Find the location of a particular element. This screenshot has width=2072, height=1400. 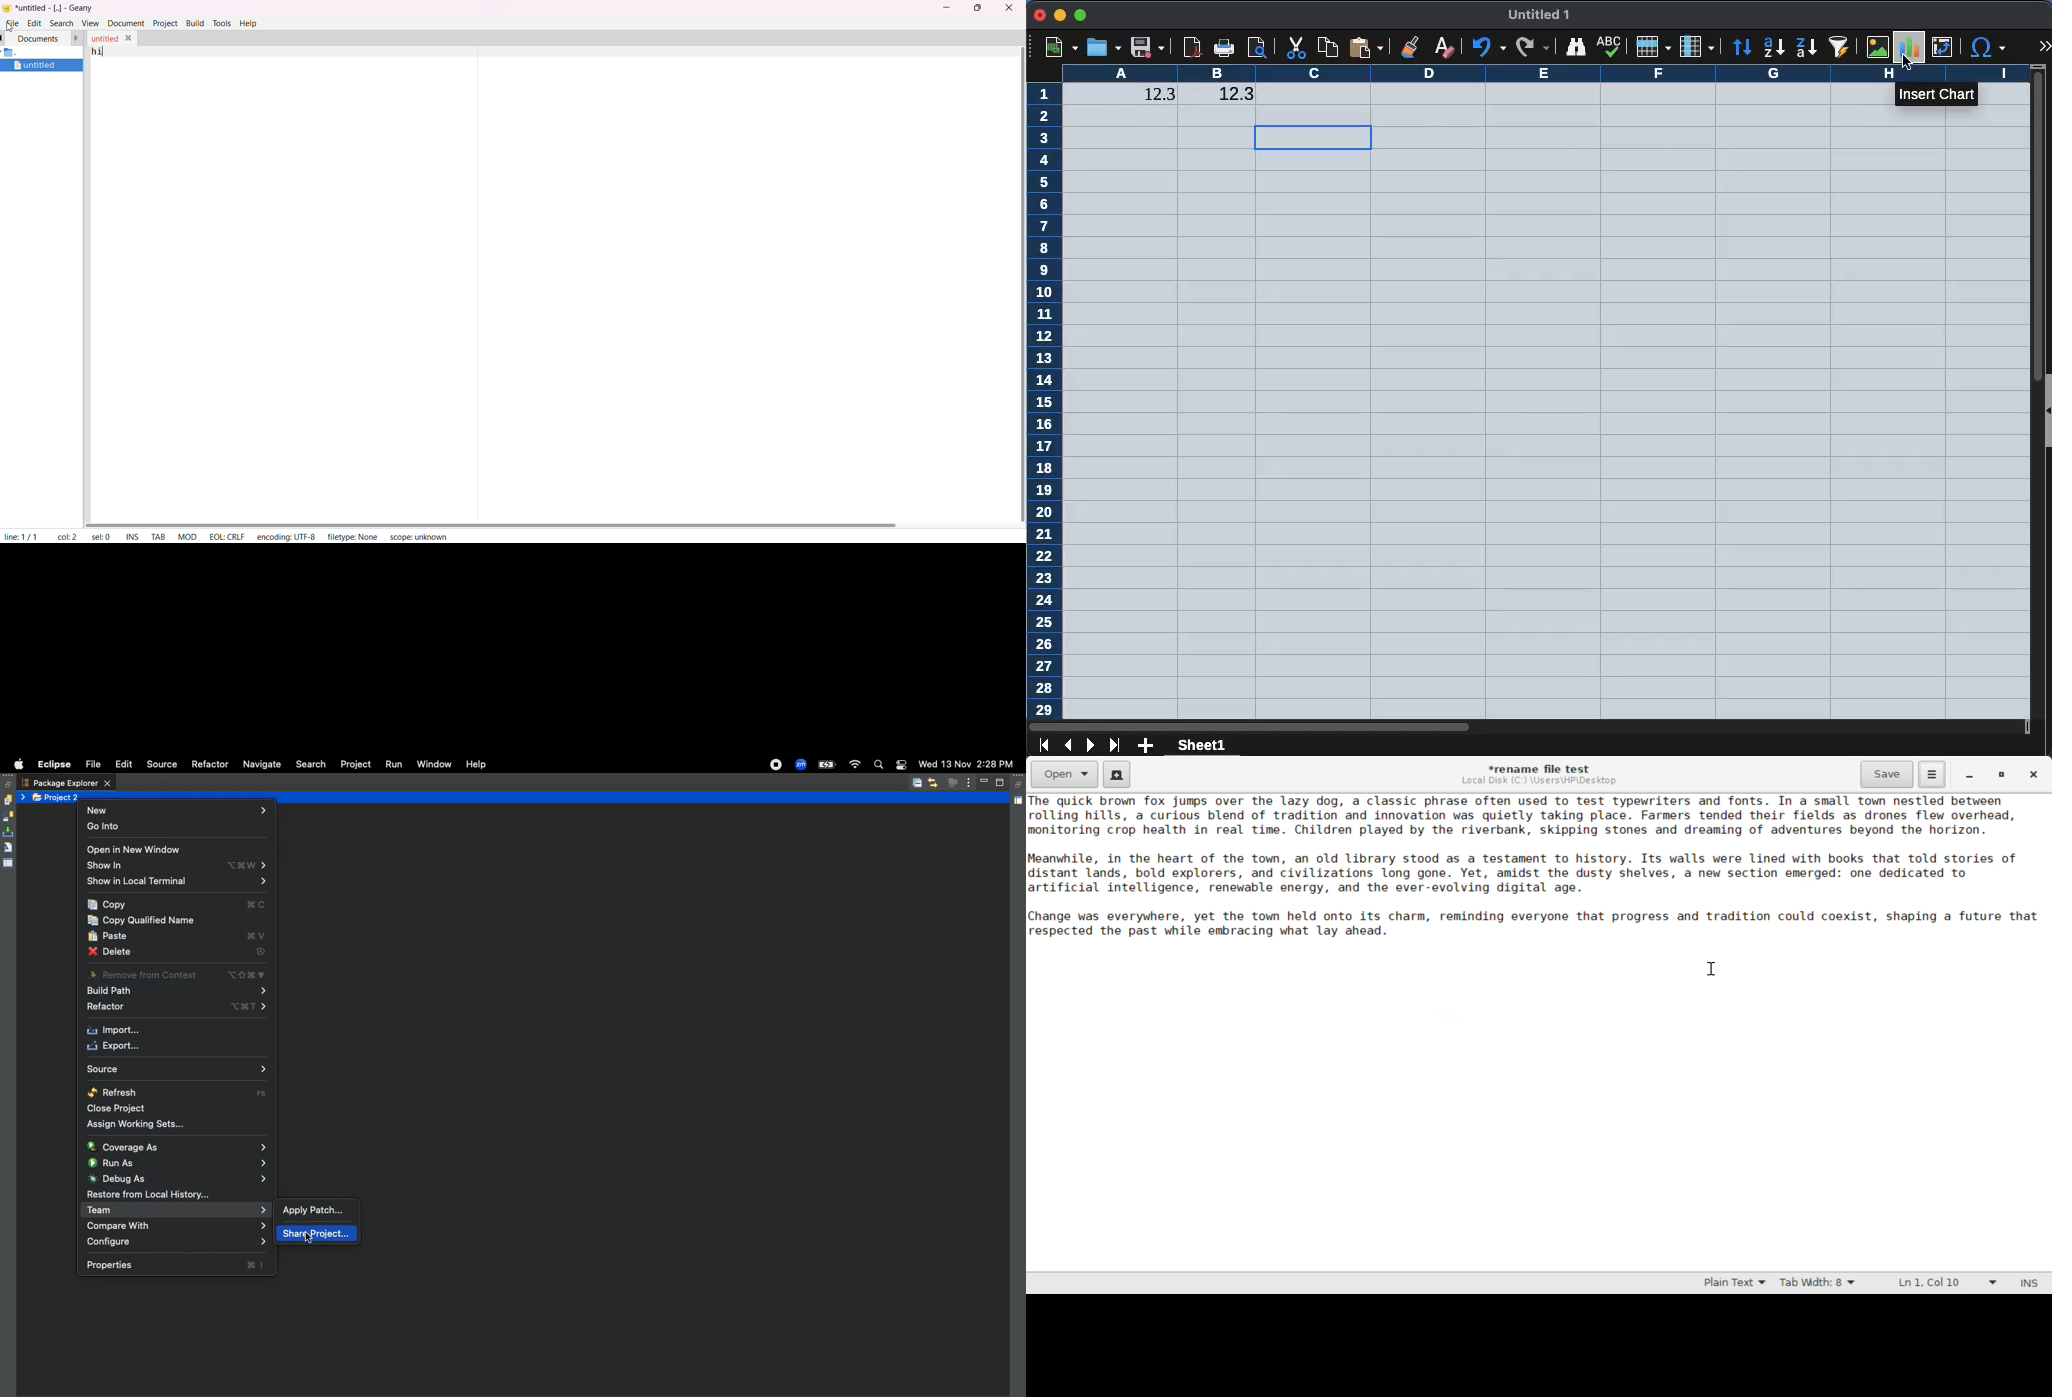

print is located at coordinates (1225, 48).